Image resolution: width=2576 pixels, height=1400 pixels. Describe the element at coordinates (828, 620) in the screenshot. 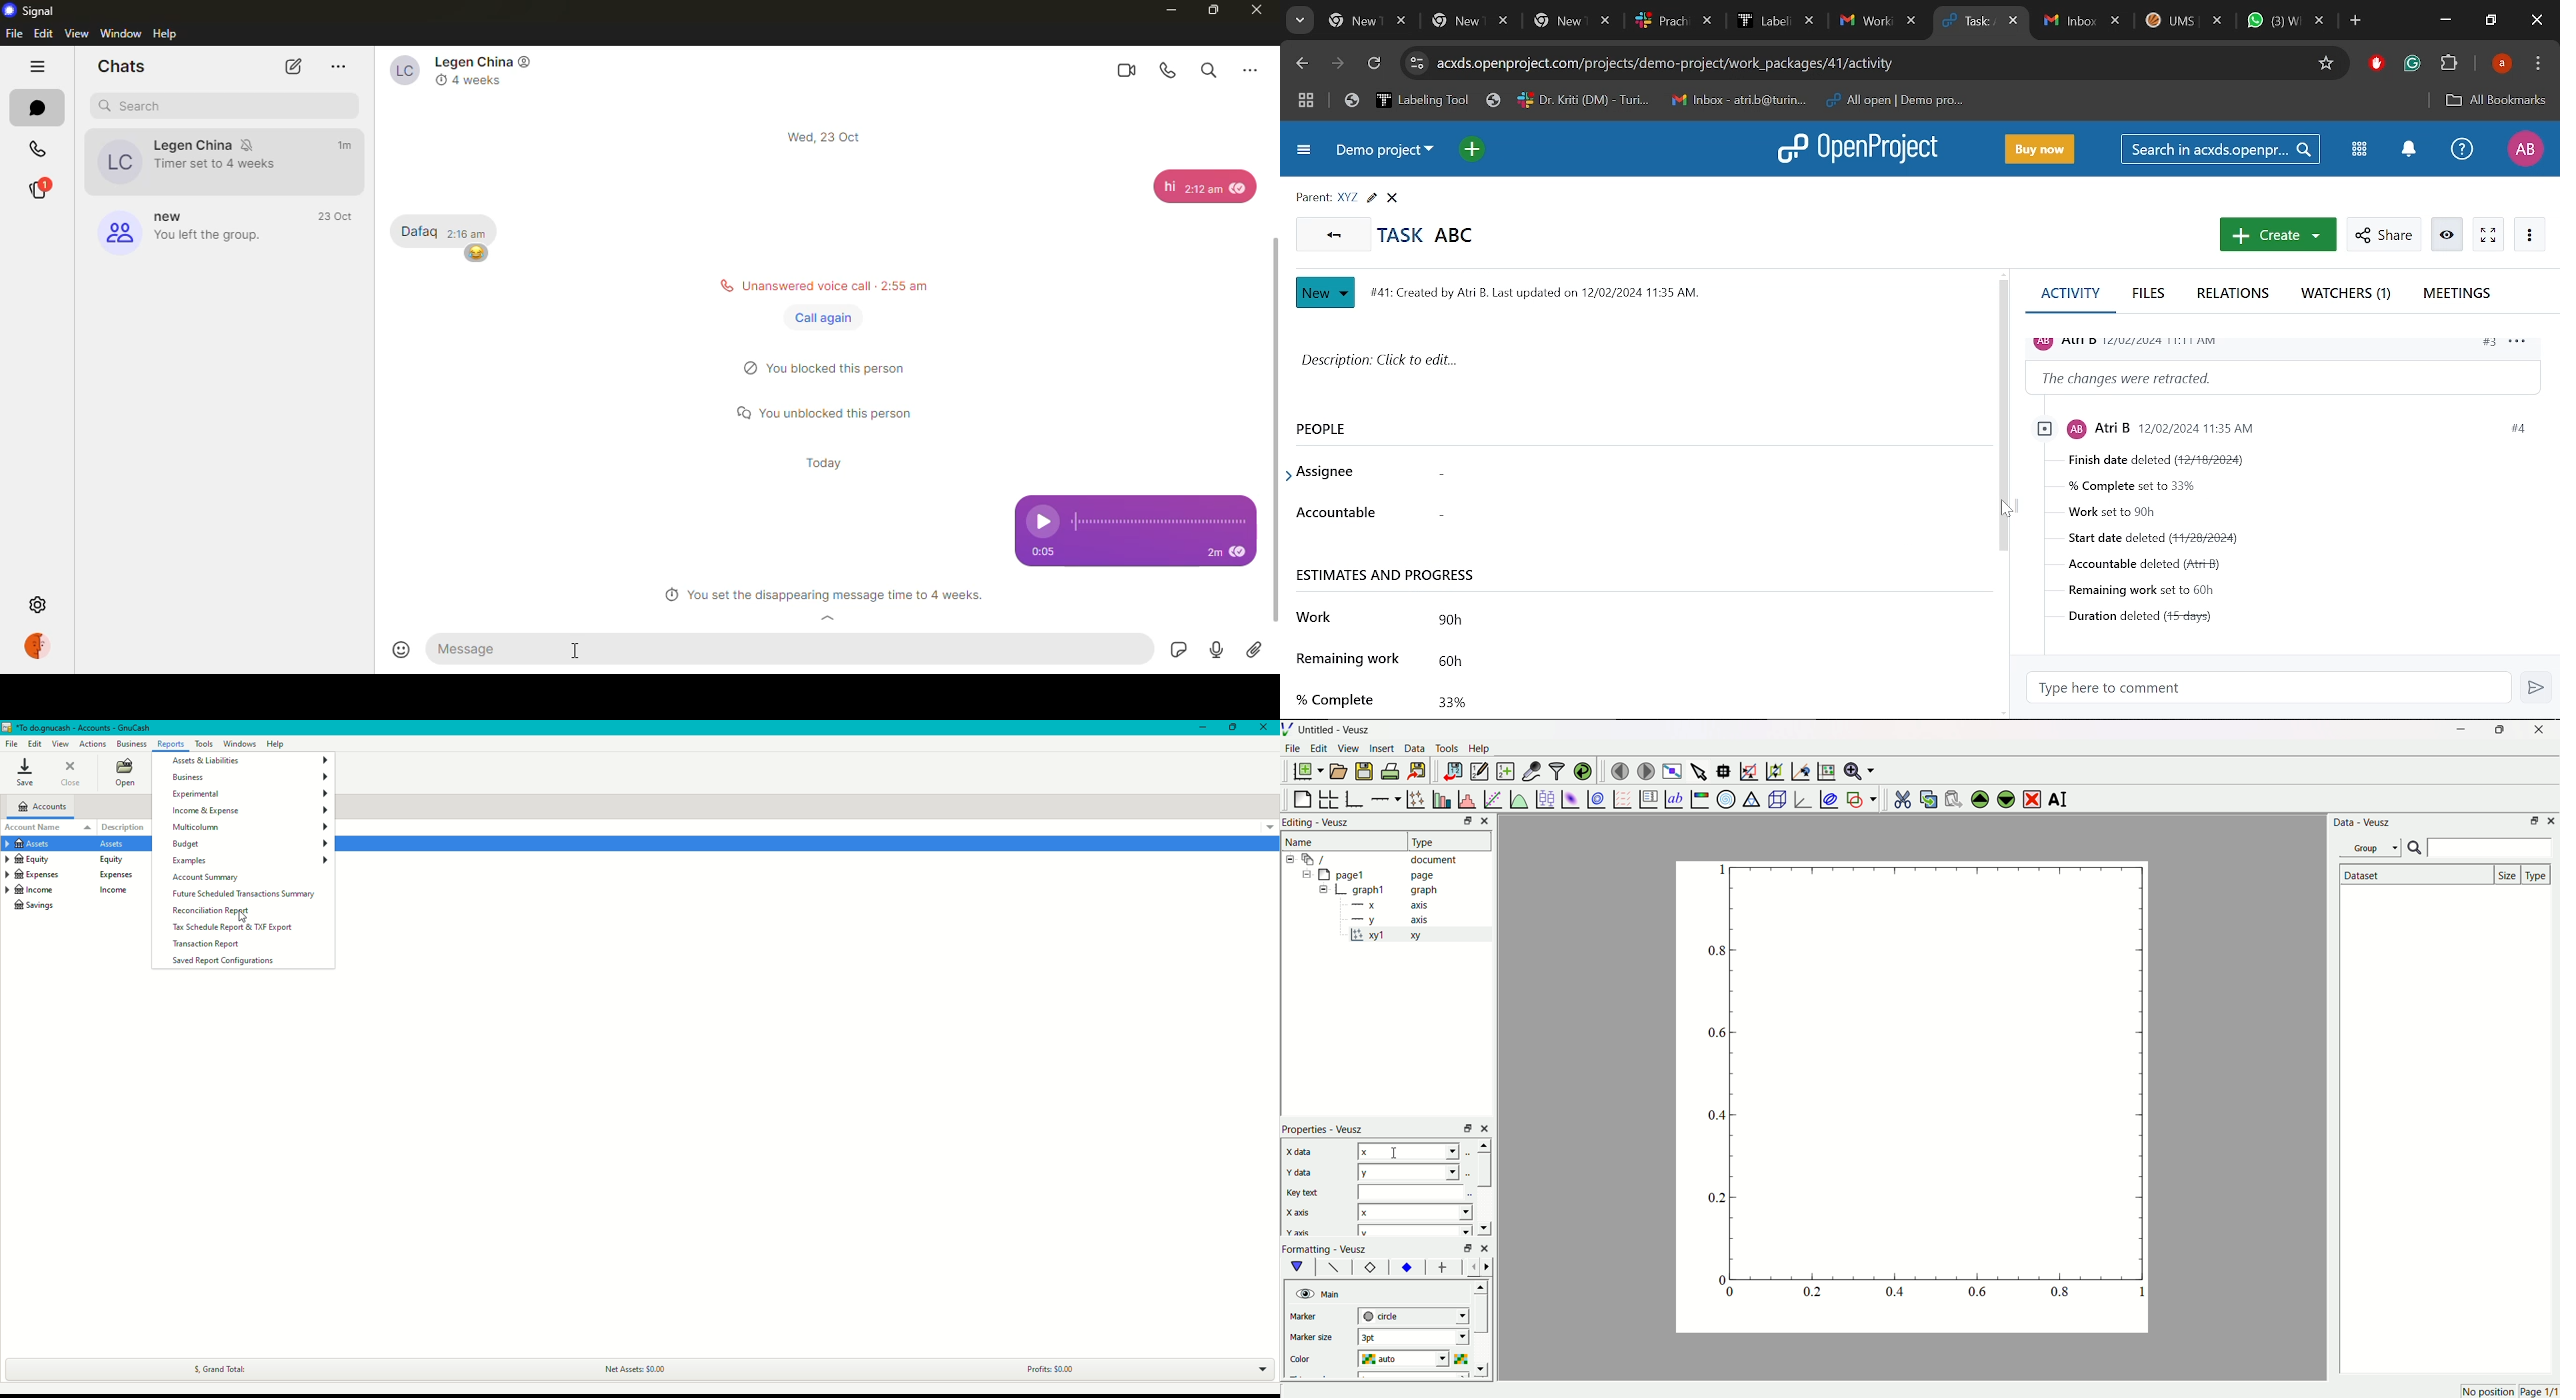

I see `expand` at that location.